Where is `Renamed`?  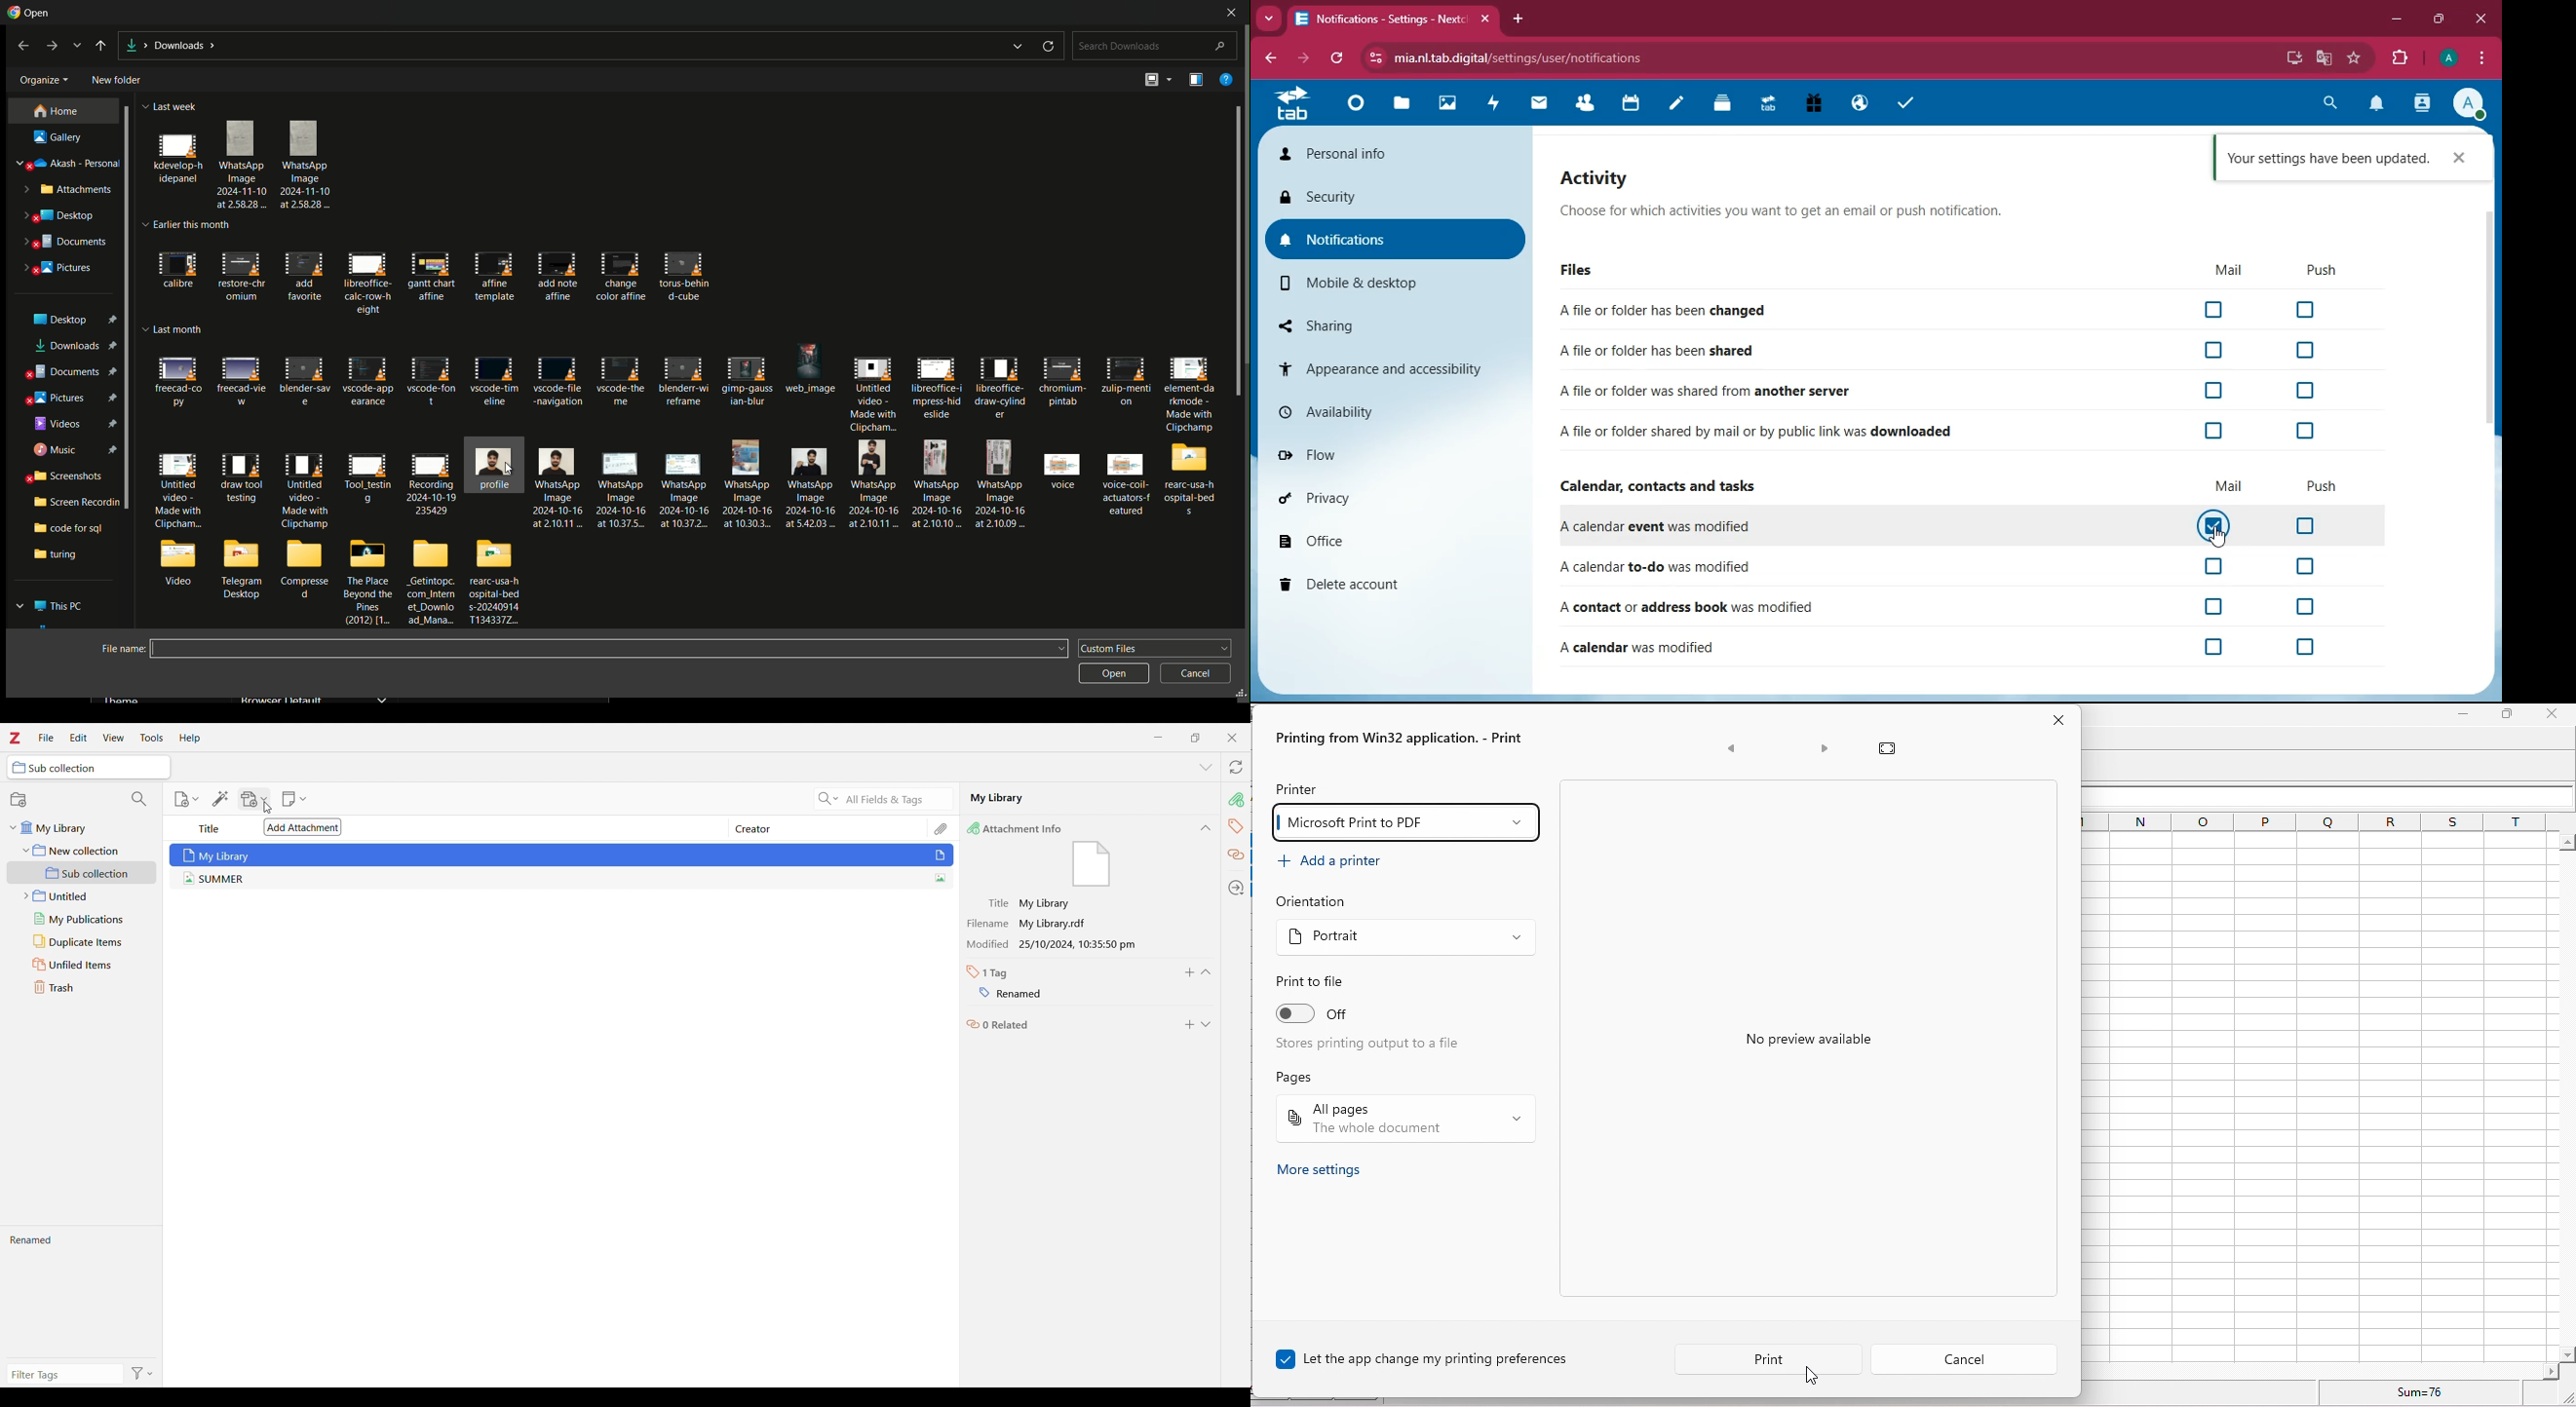
Renamed is located at coordinates (83, 1294).